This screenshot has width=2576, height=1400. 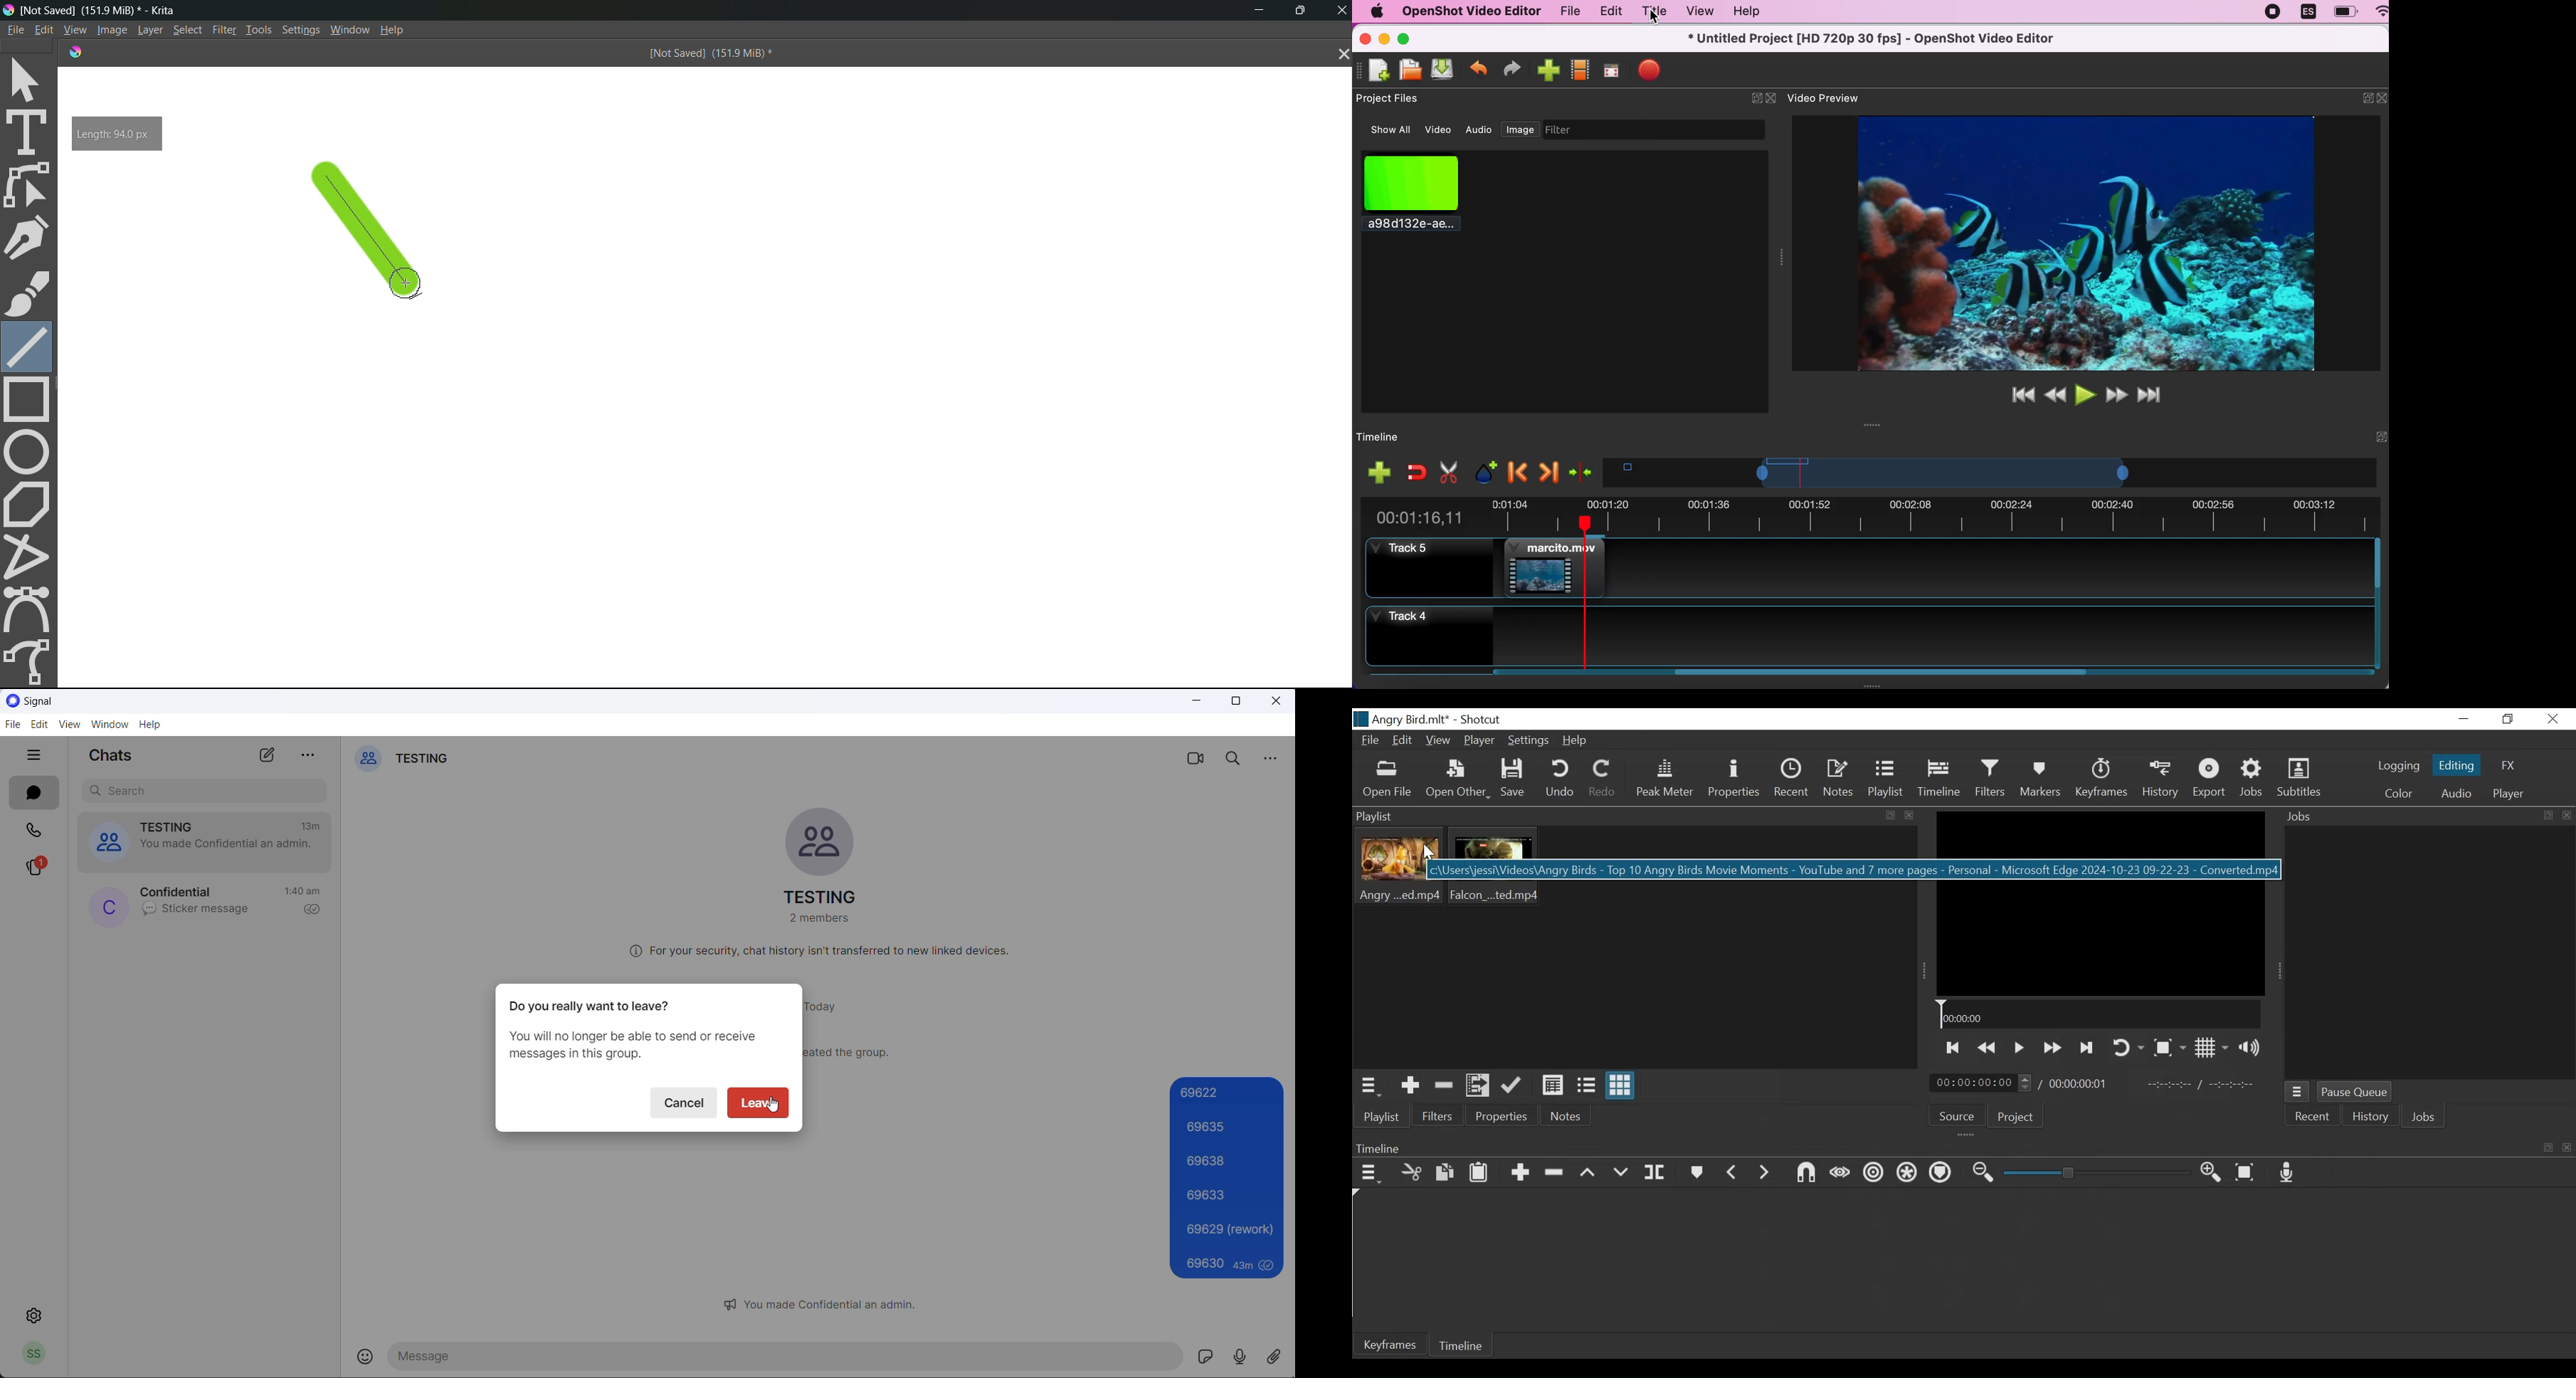 I want to click on minimize, so click(x=2361, y=100).